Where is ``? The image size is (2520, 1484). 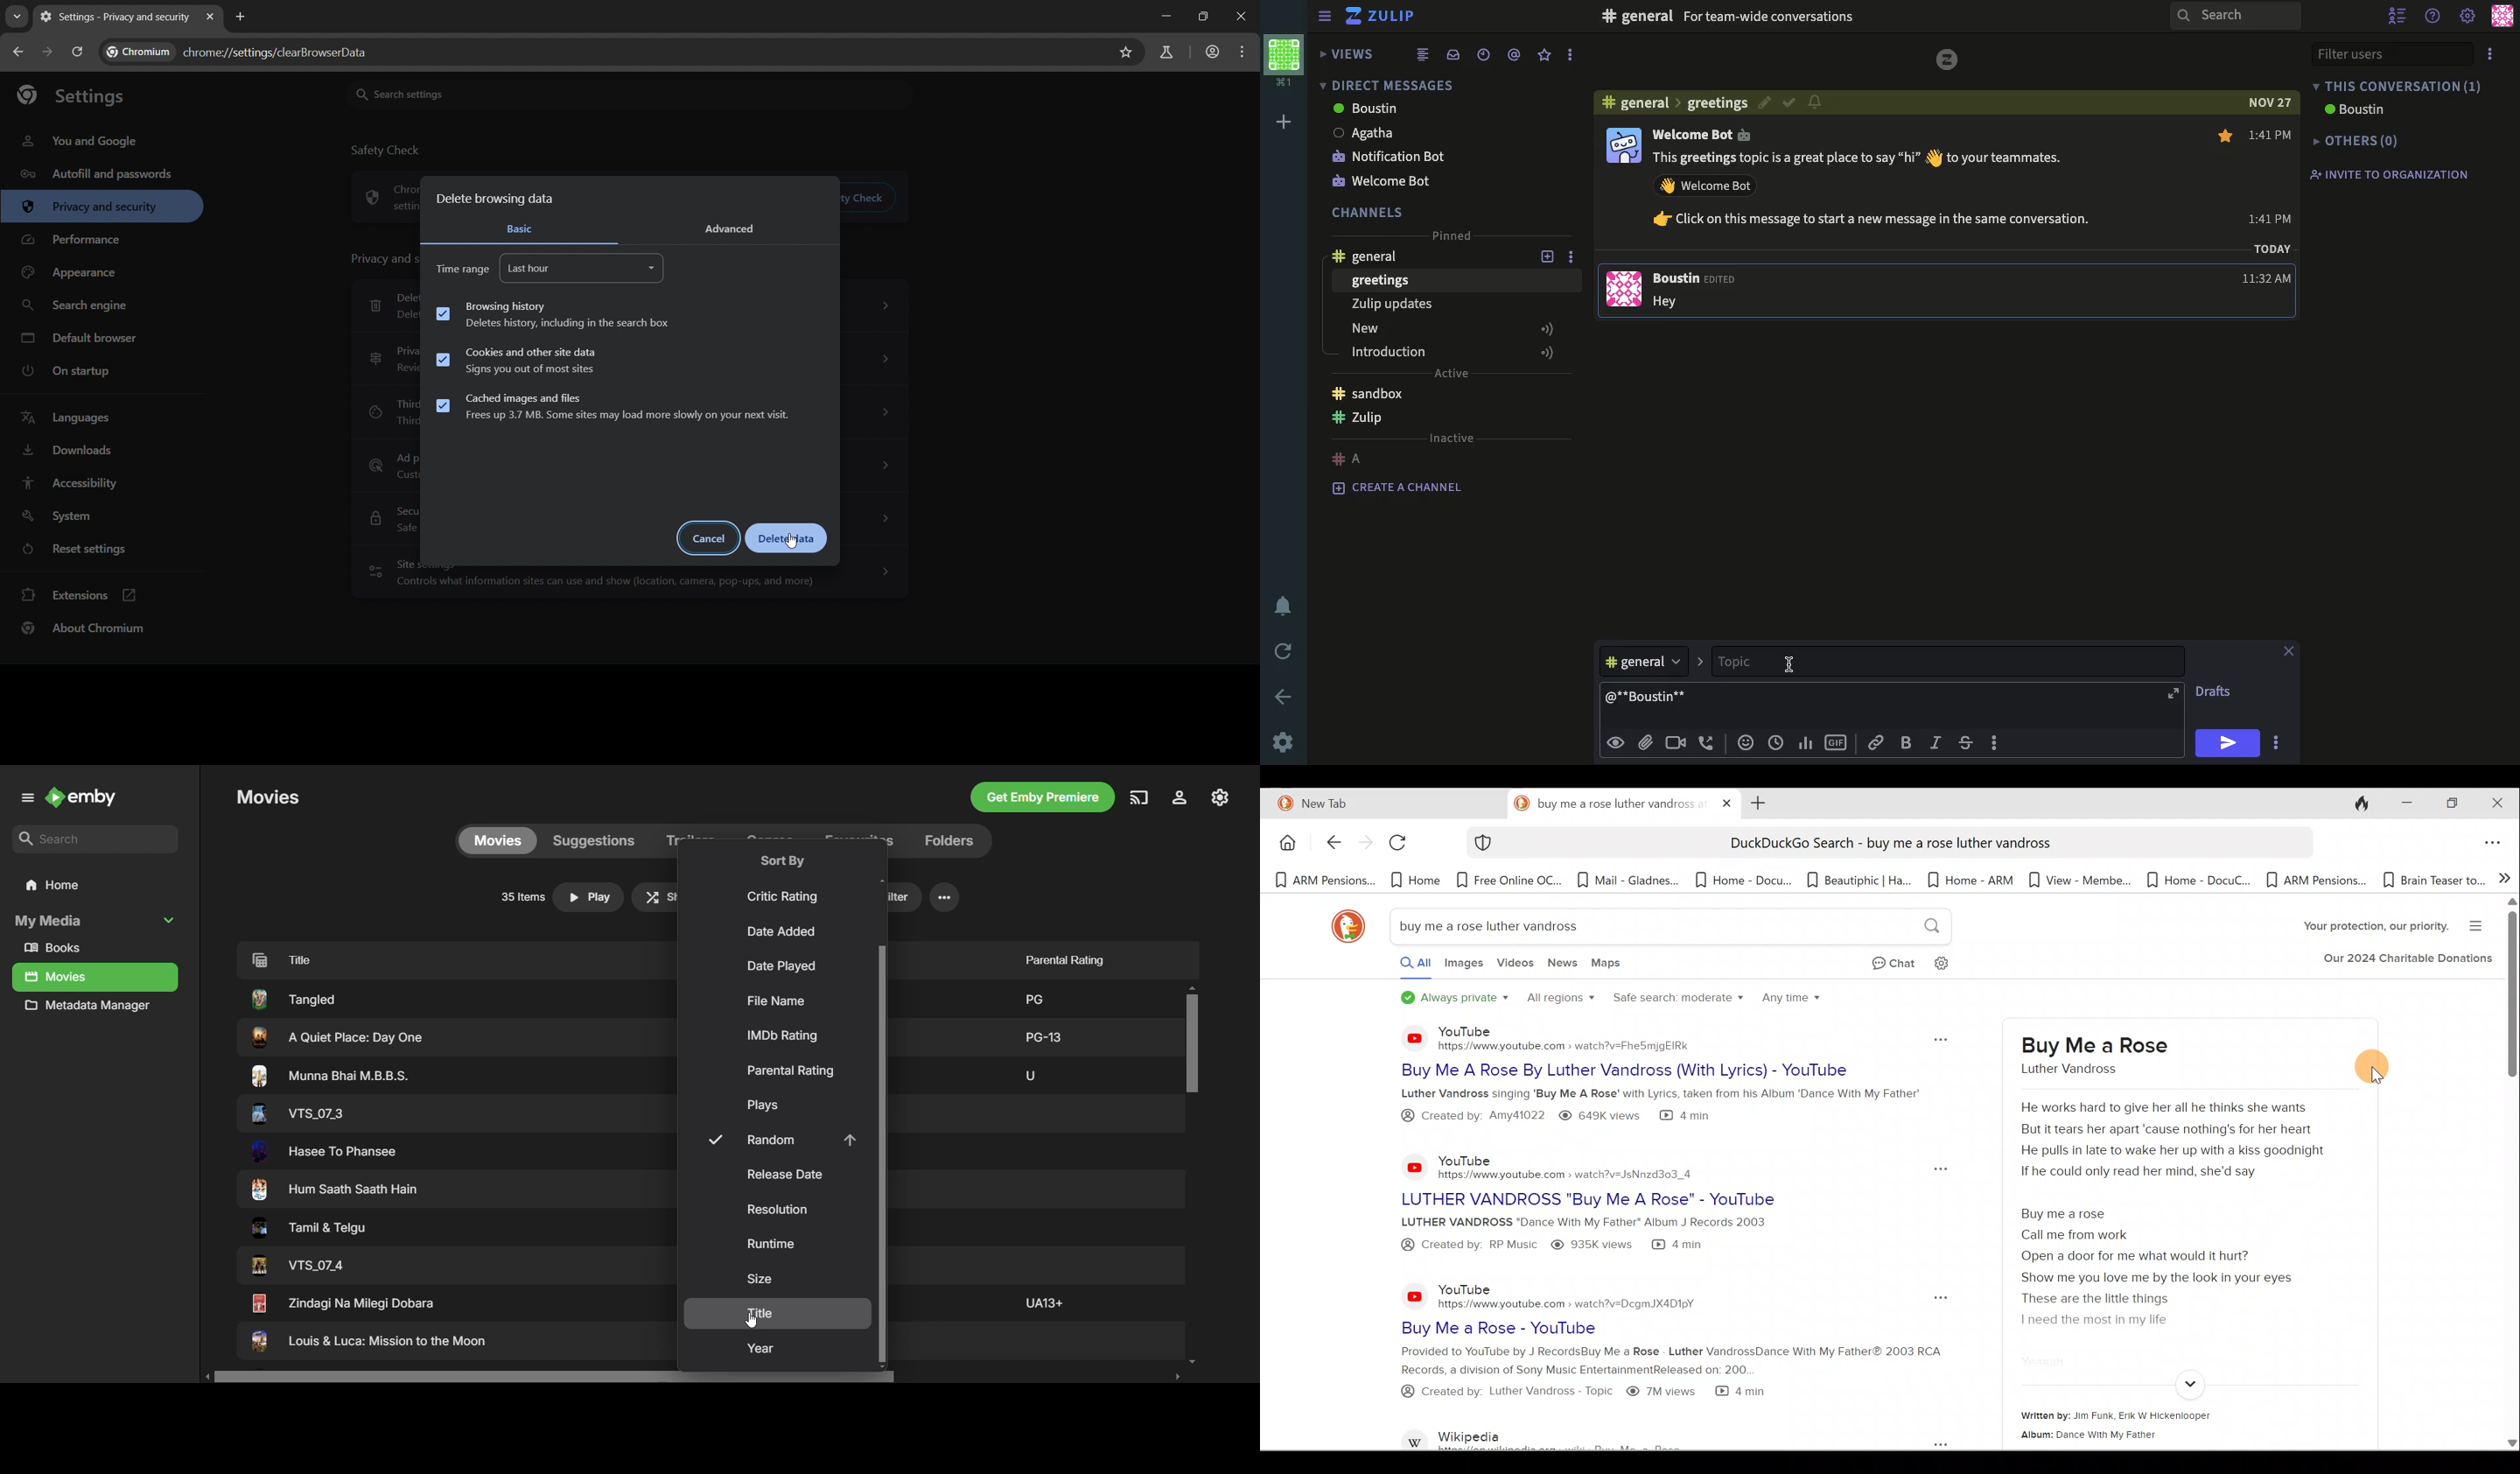  is located at coordinates (342, 1303).